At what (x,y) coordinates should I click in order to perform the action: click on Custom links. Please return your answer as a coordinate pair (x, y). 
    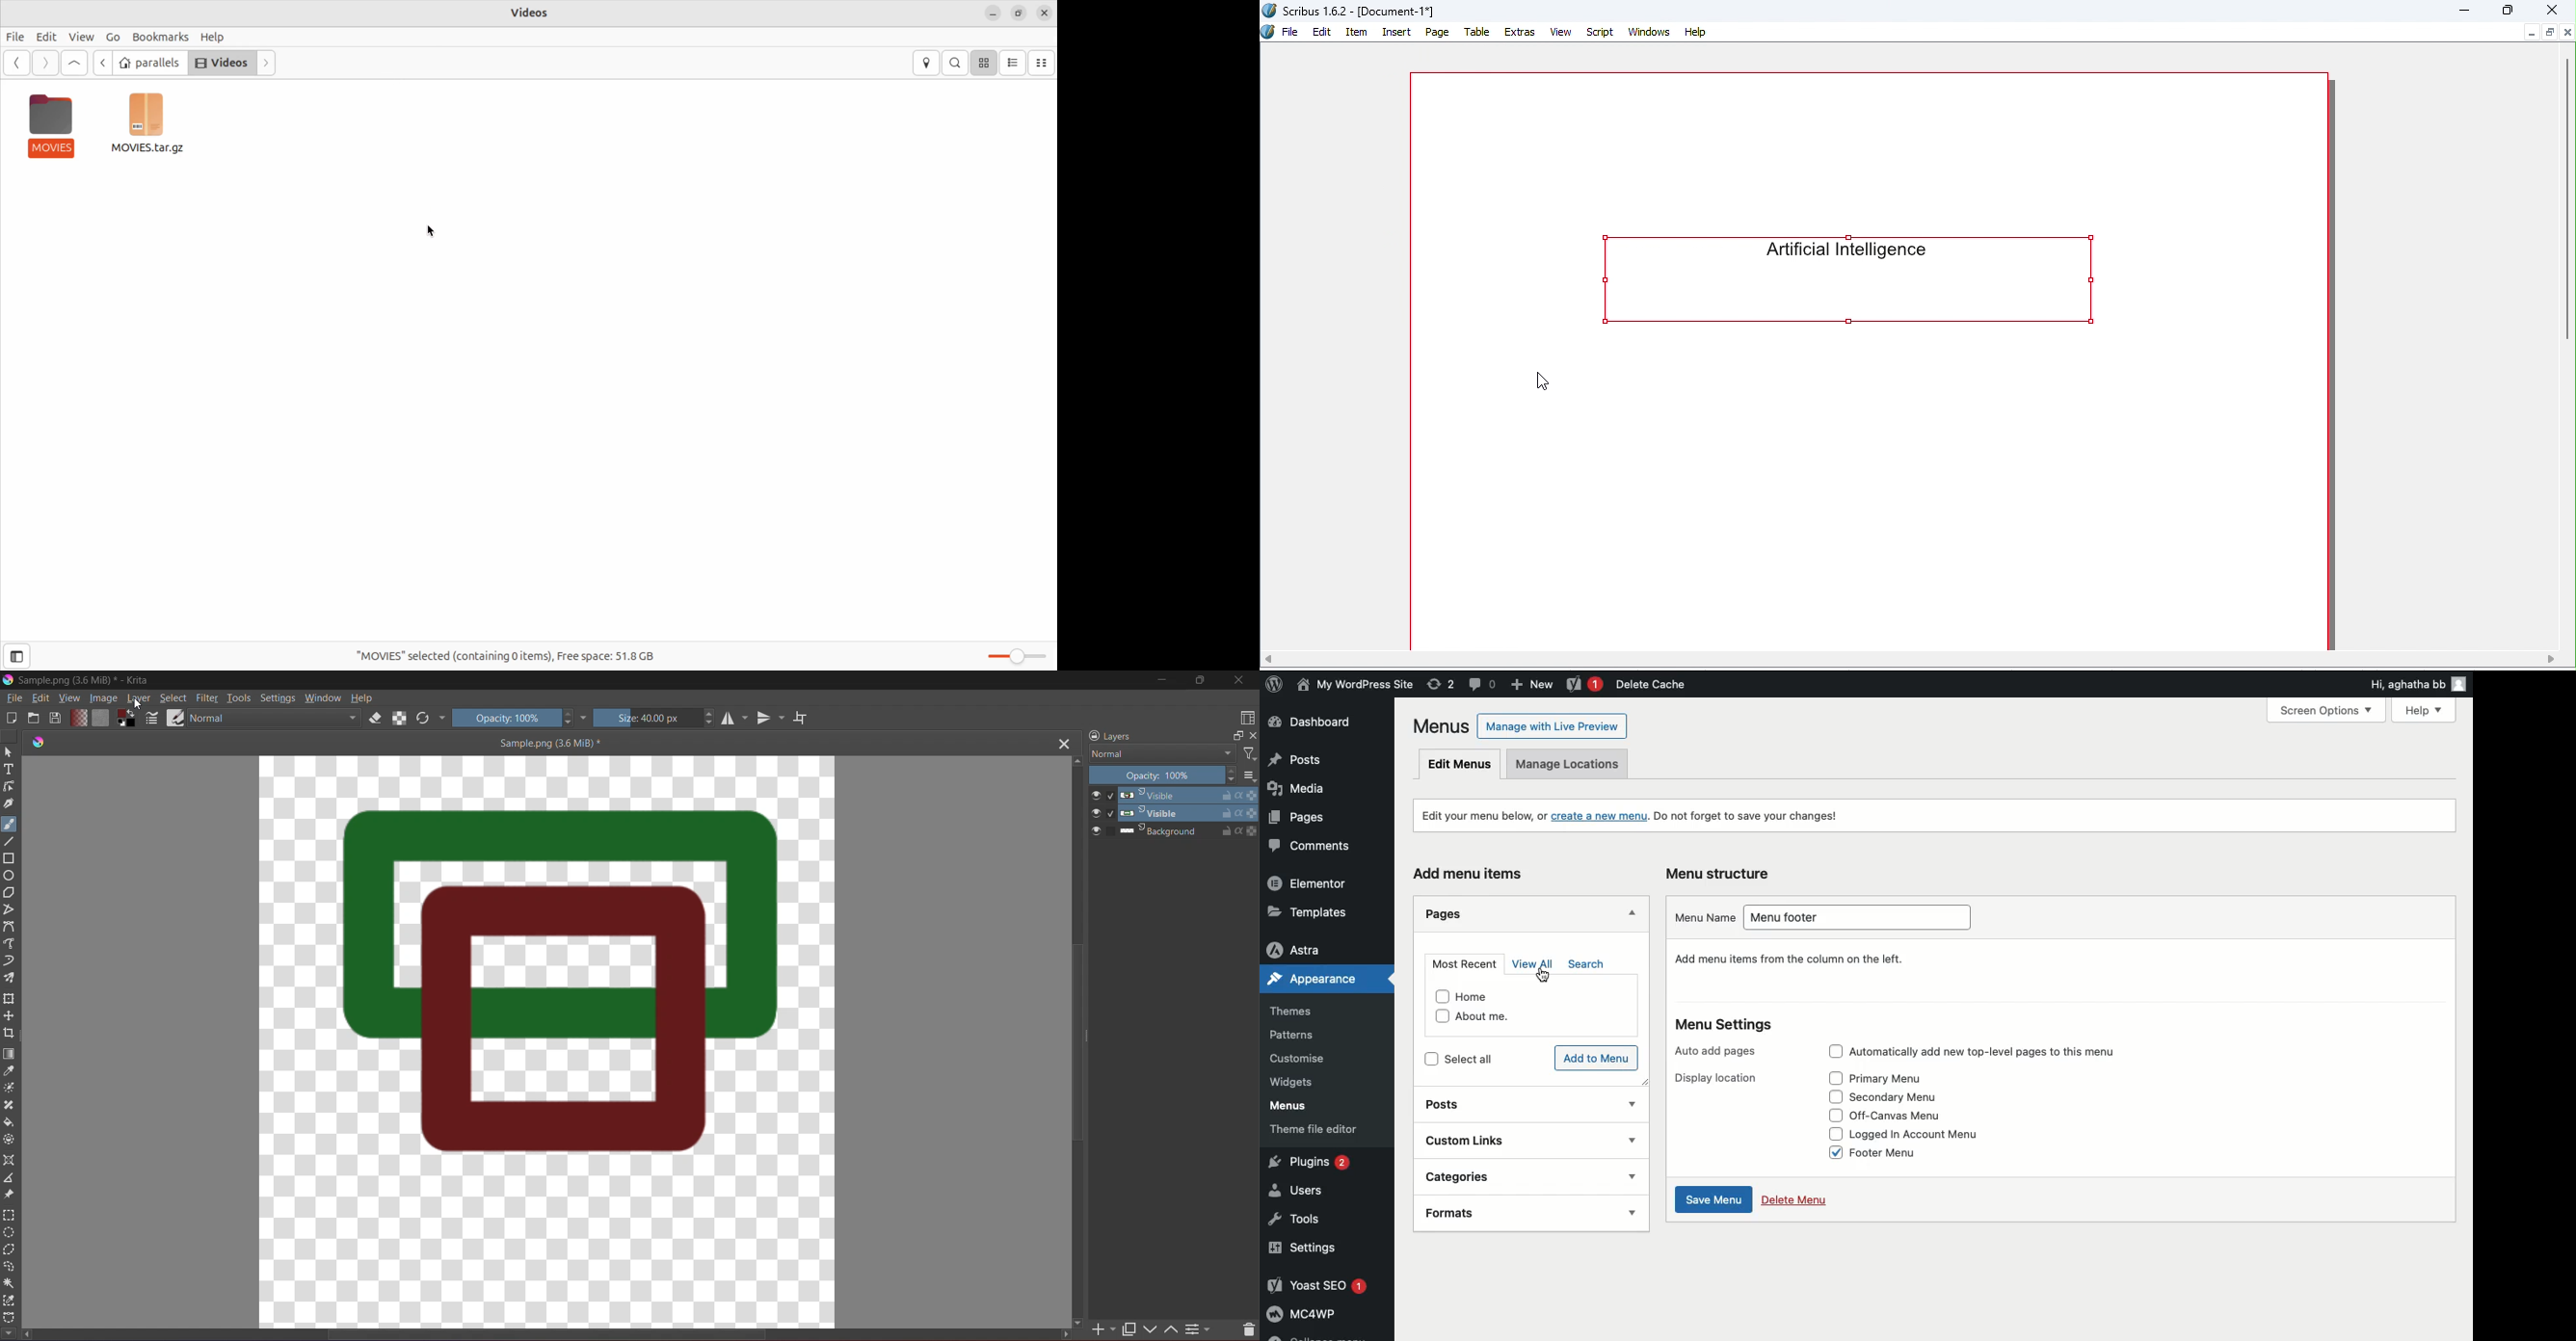
    Looking at the image, I should click on (1496, 1138).